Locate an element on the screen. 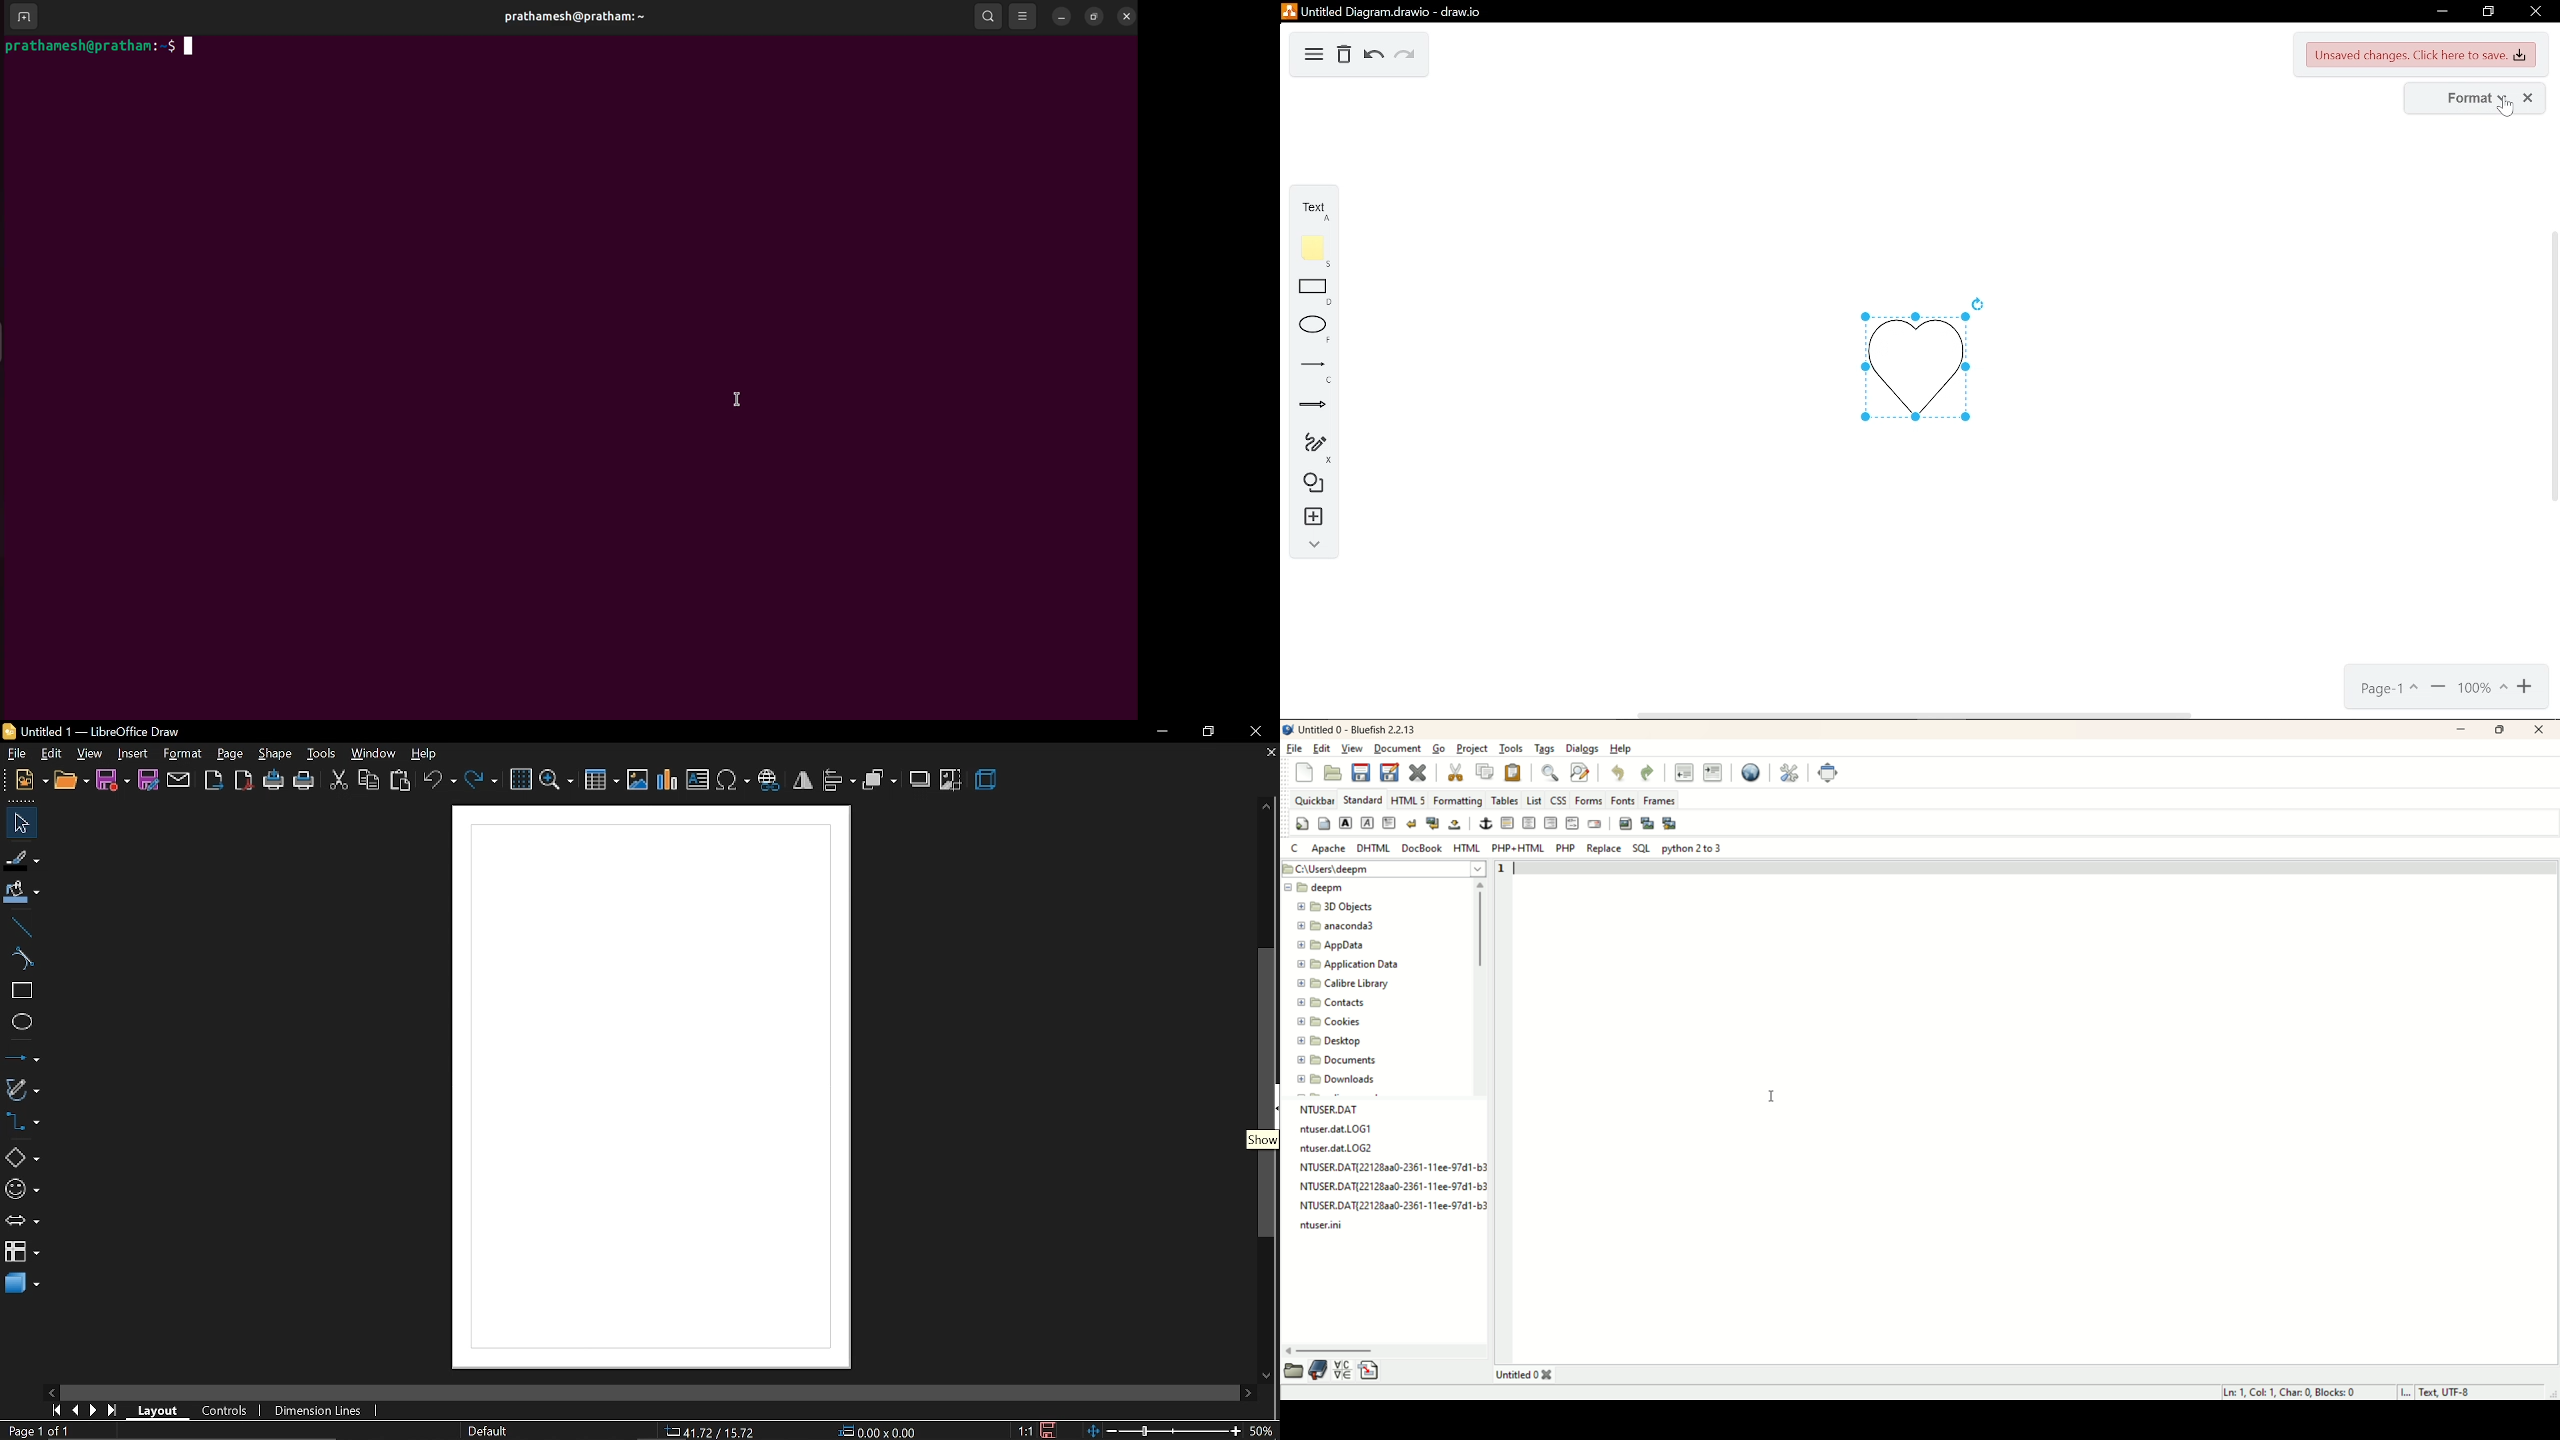 This screenshot has height=1456, width=2576. fill color is located at coordinates (22, 893).